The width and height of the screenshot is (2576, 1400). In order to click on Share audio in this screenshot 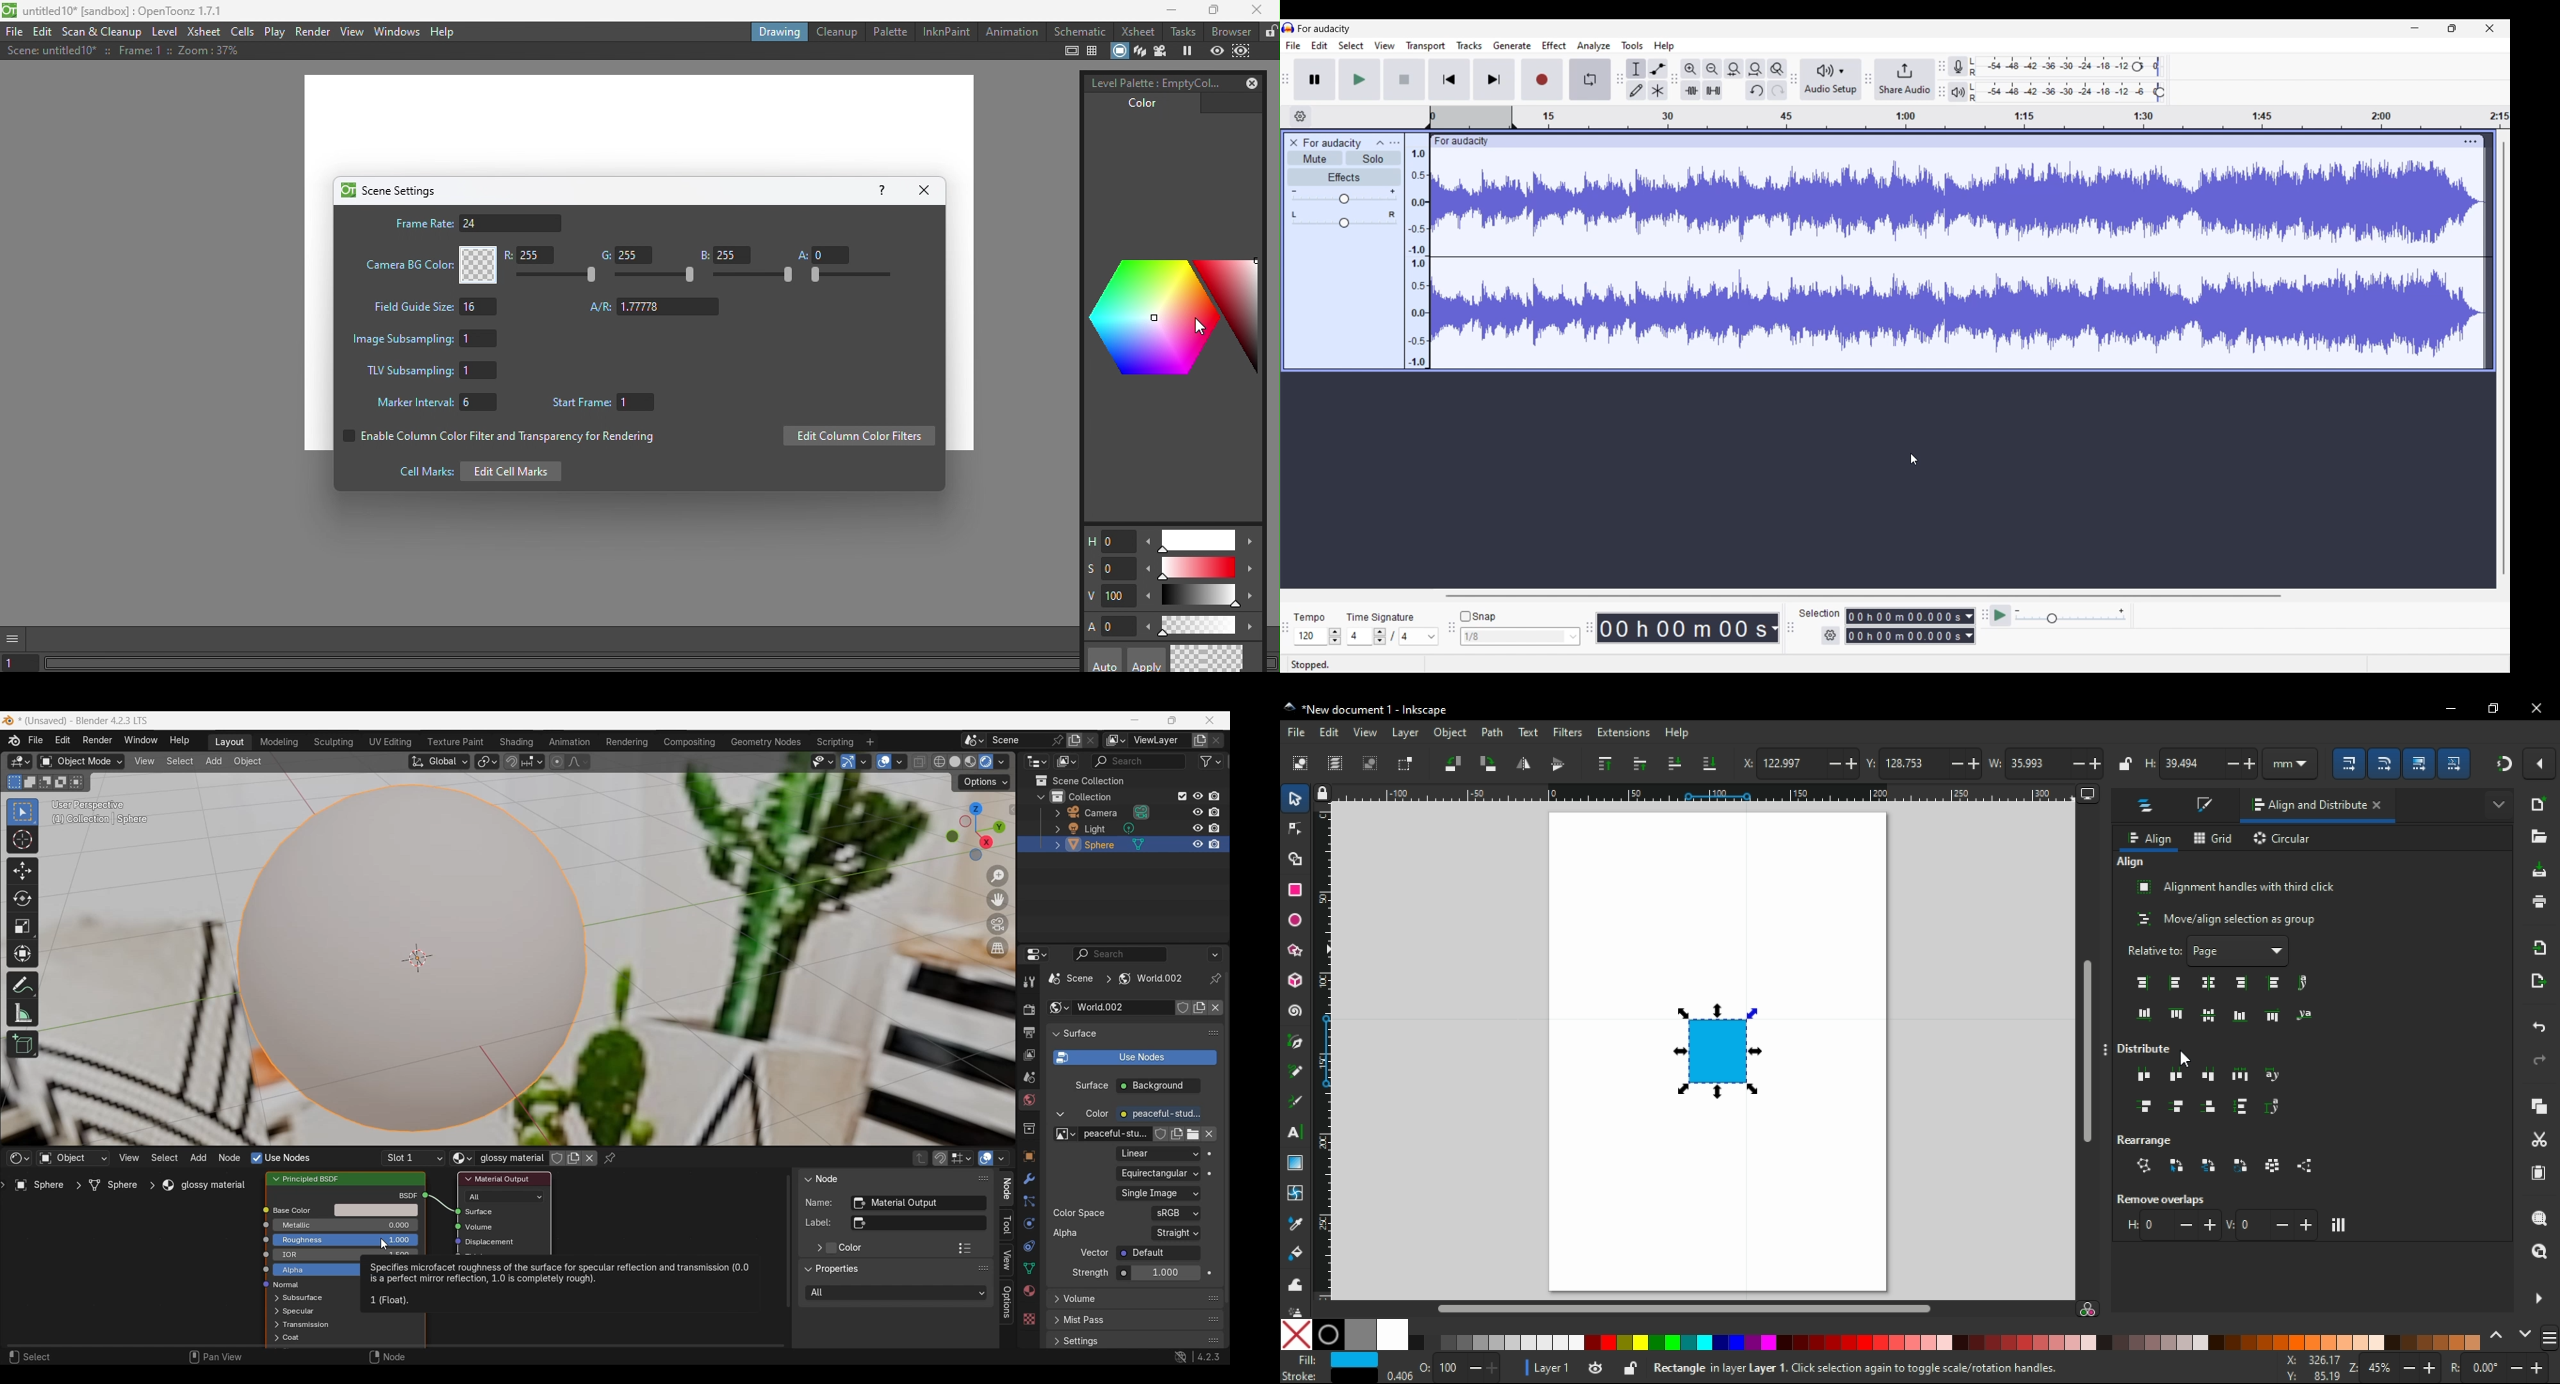, I will do `click(1903, 79)`.